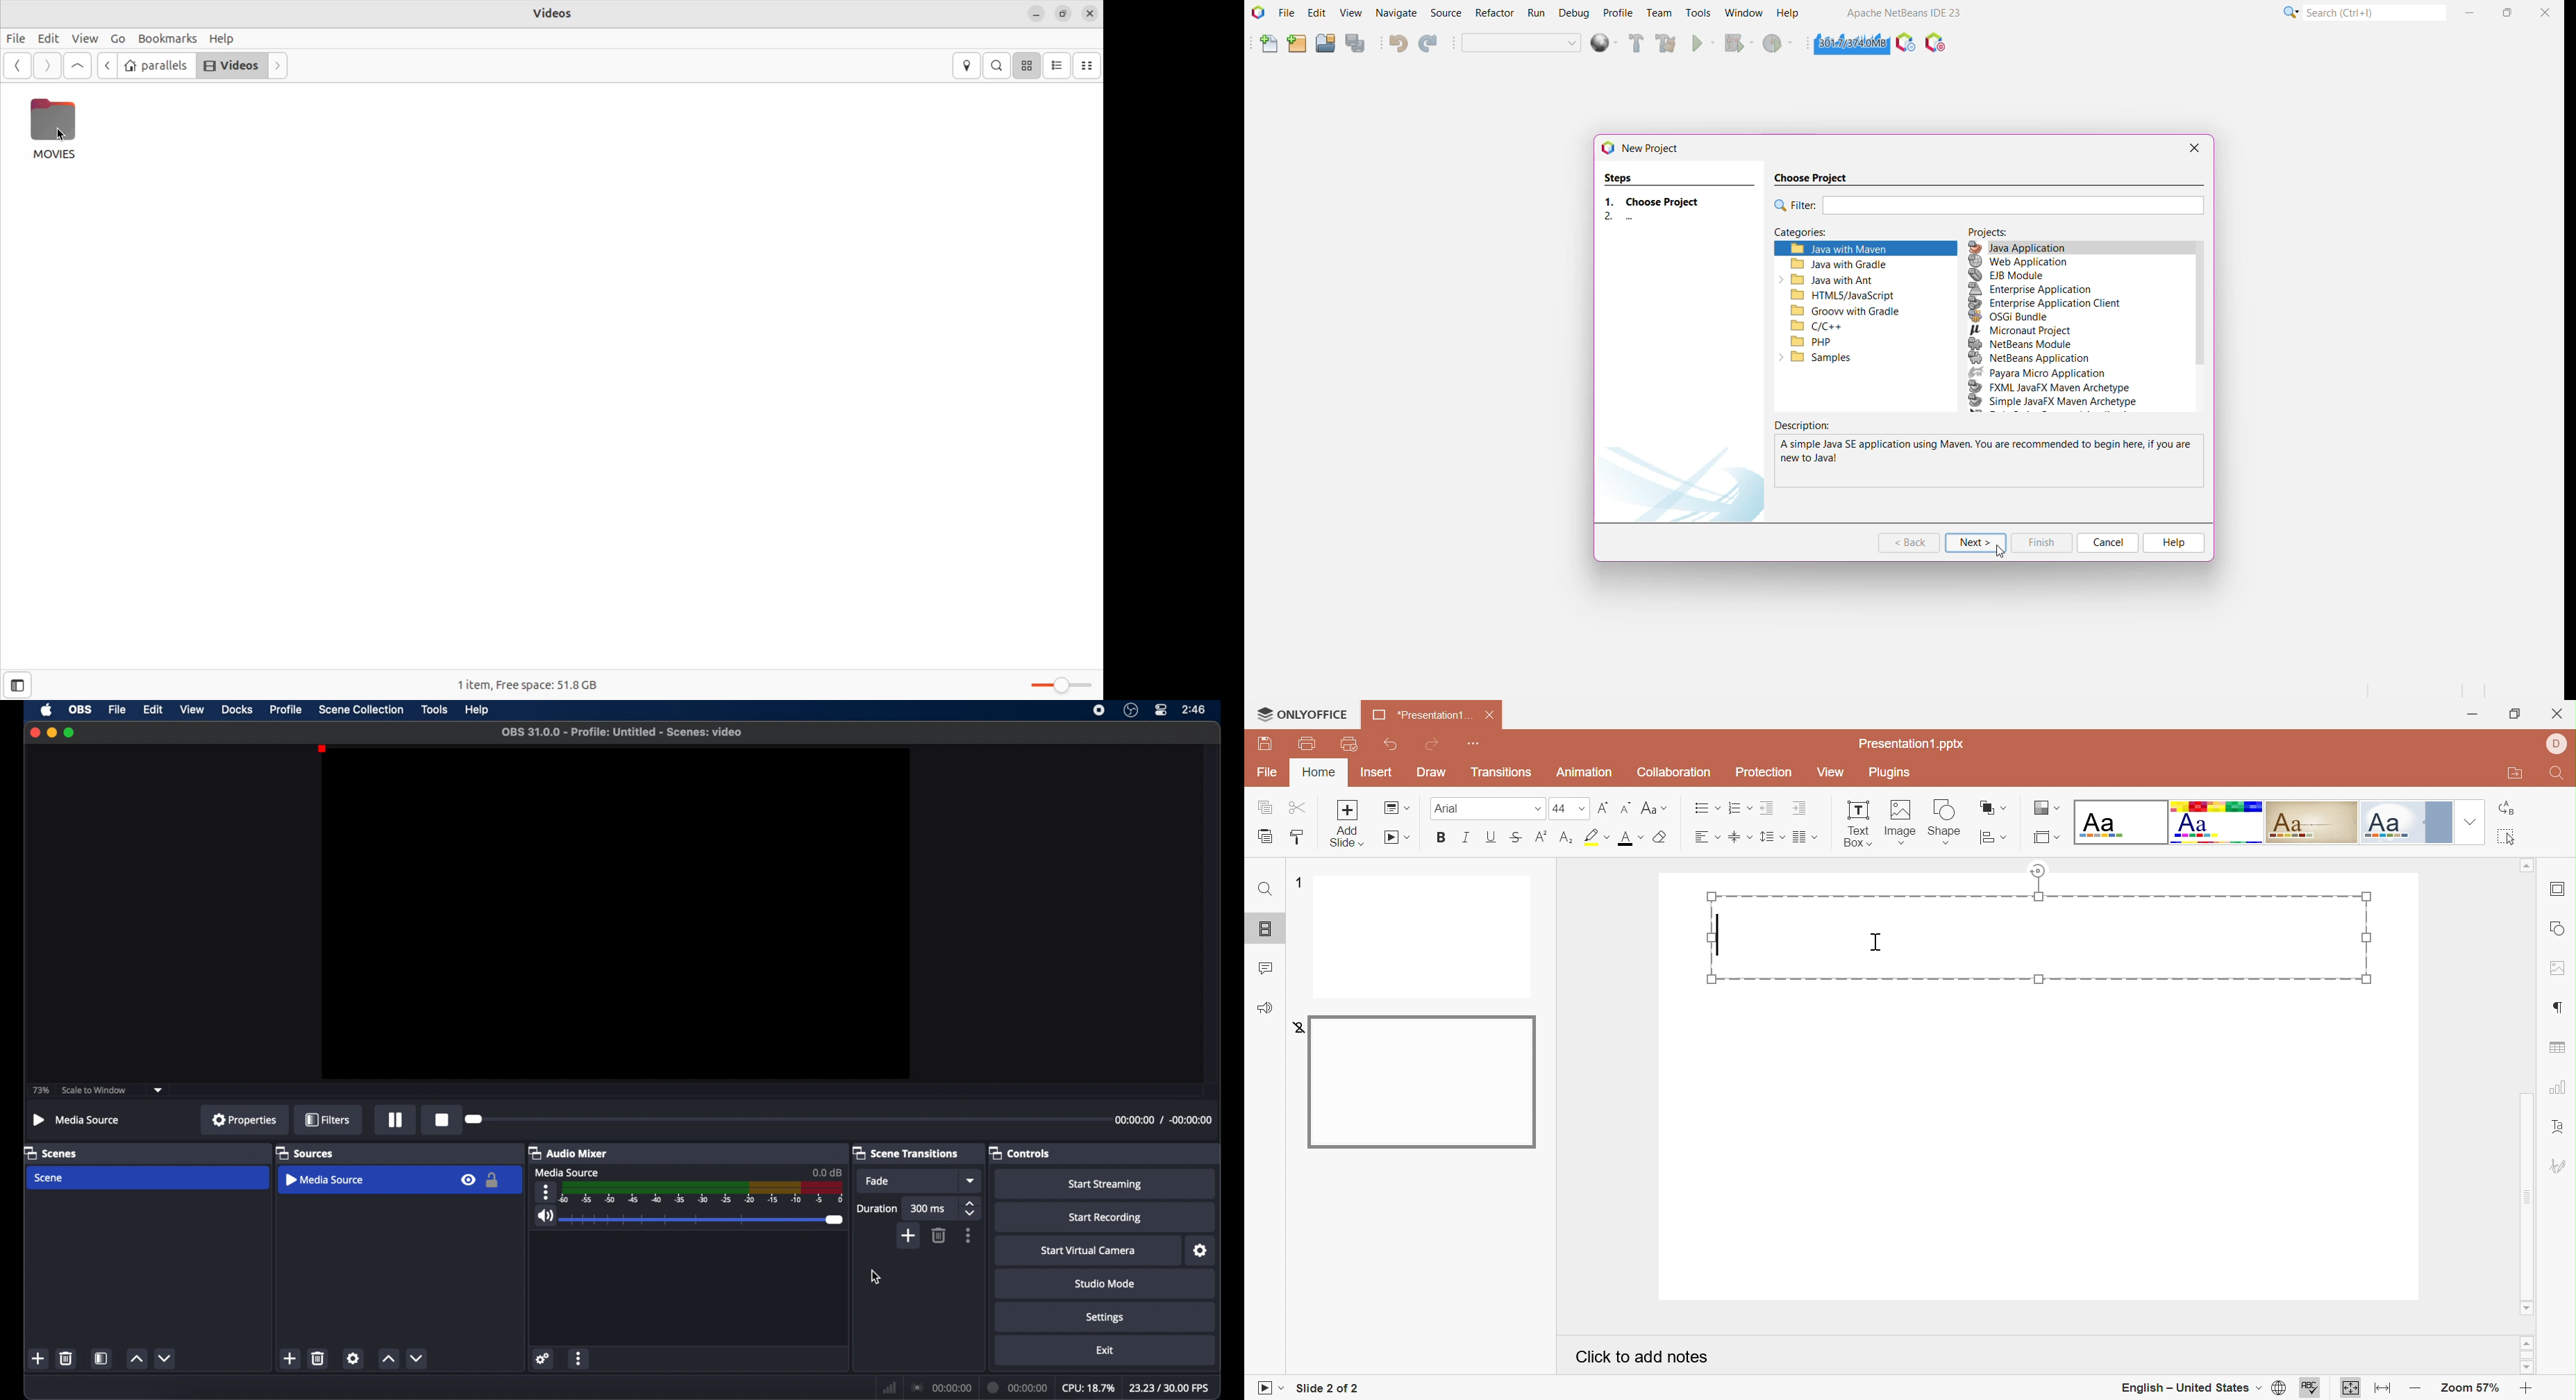  What do you see at coordinates (50, 1178) in the screenshot?
I see `scene` at bounding box center [50, 1178].